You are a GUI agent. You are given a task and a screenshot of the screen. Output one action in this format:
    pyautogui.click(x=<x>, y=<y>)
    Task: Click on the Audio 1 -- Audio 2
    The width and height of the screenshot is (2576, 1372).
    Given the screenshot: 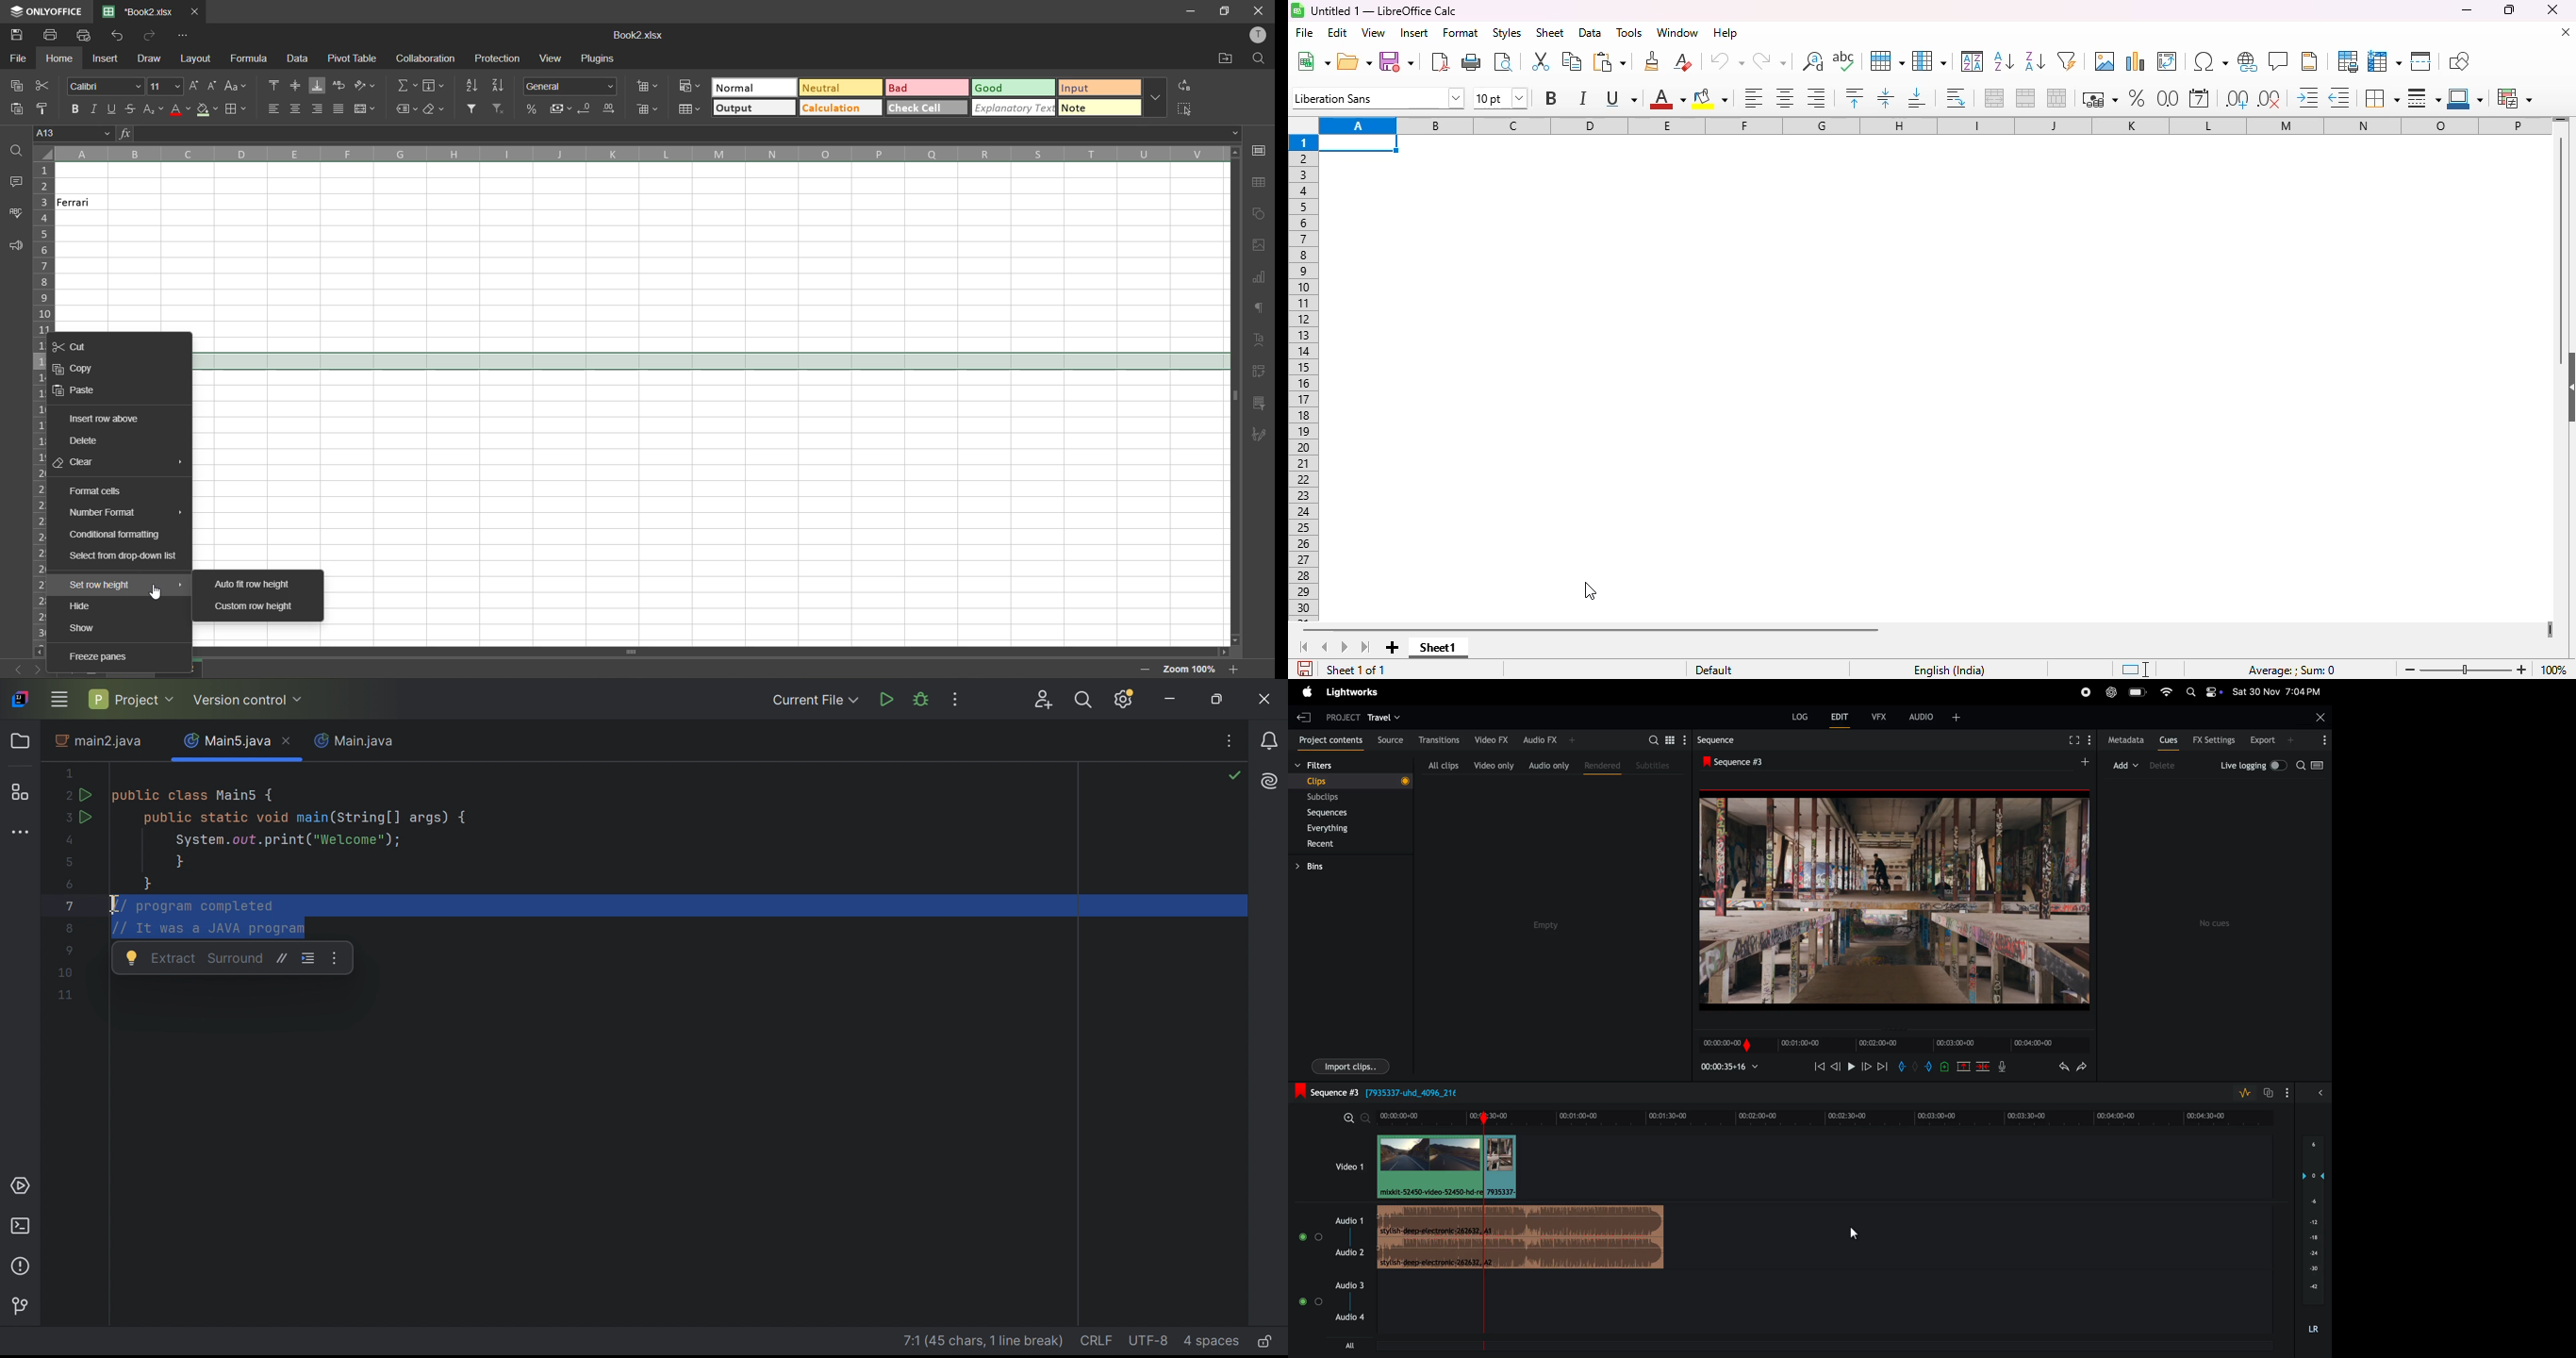 What is the action you would take?
    pyautogui.click(x=1351, y=1232)
    